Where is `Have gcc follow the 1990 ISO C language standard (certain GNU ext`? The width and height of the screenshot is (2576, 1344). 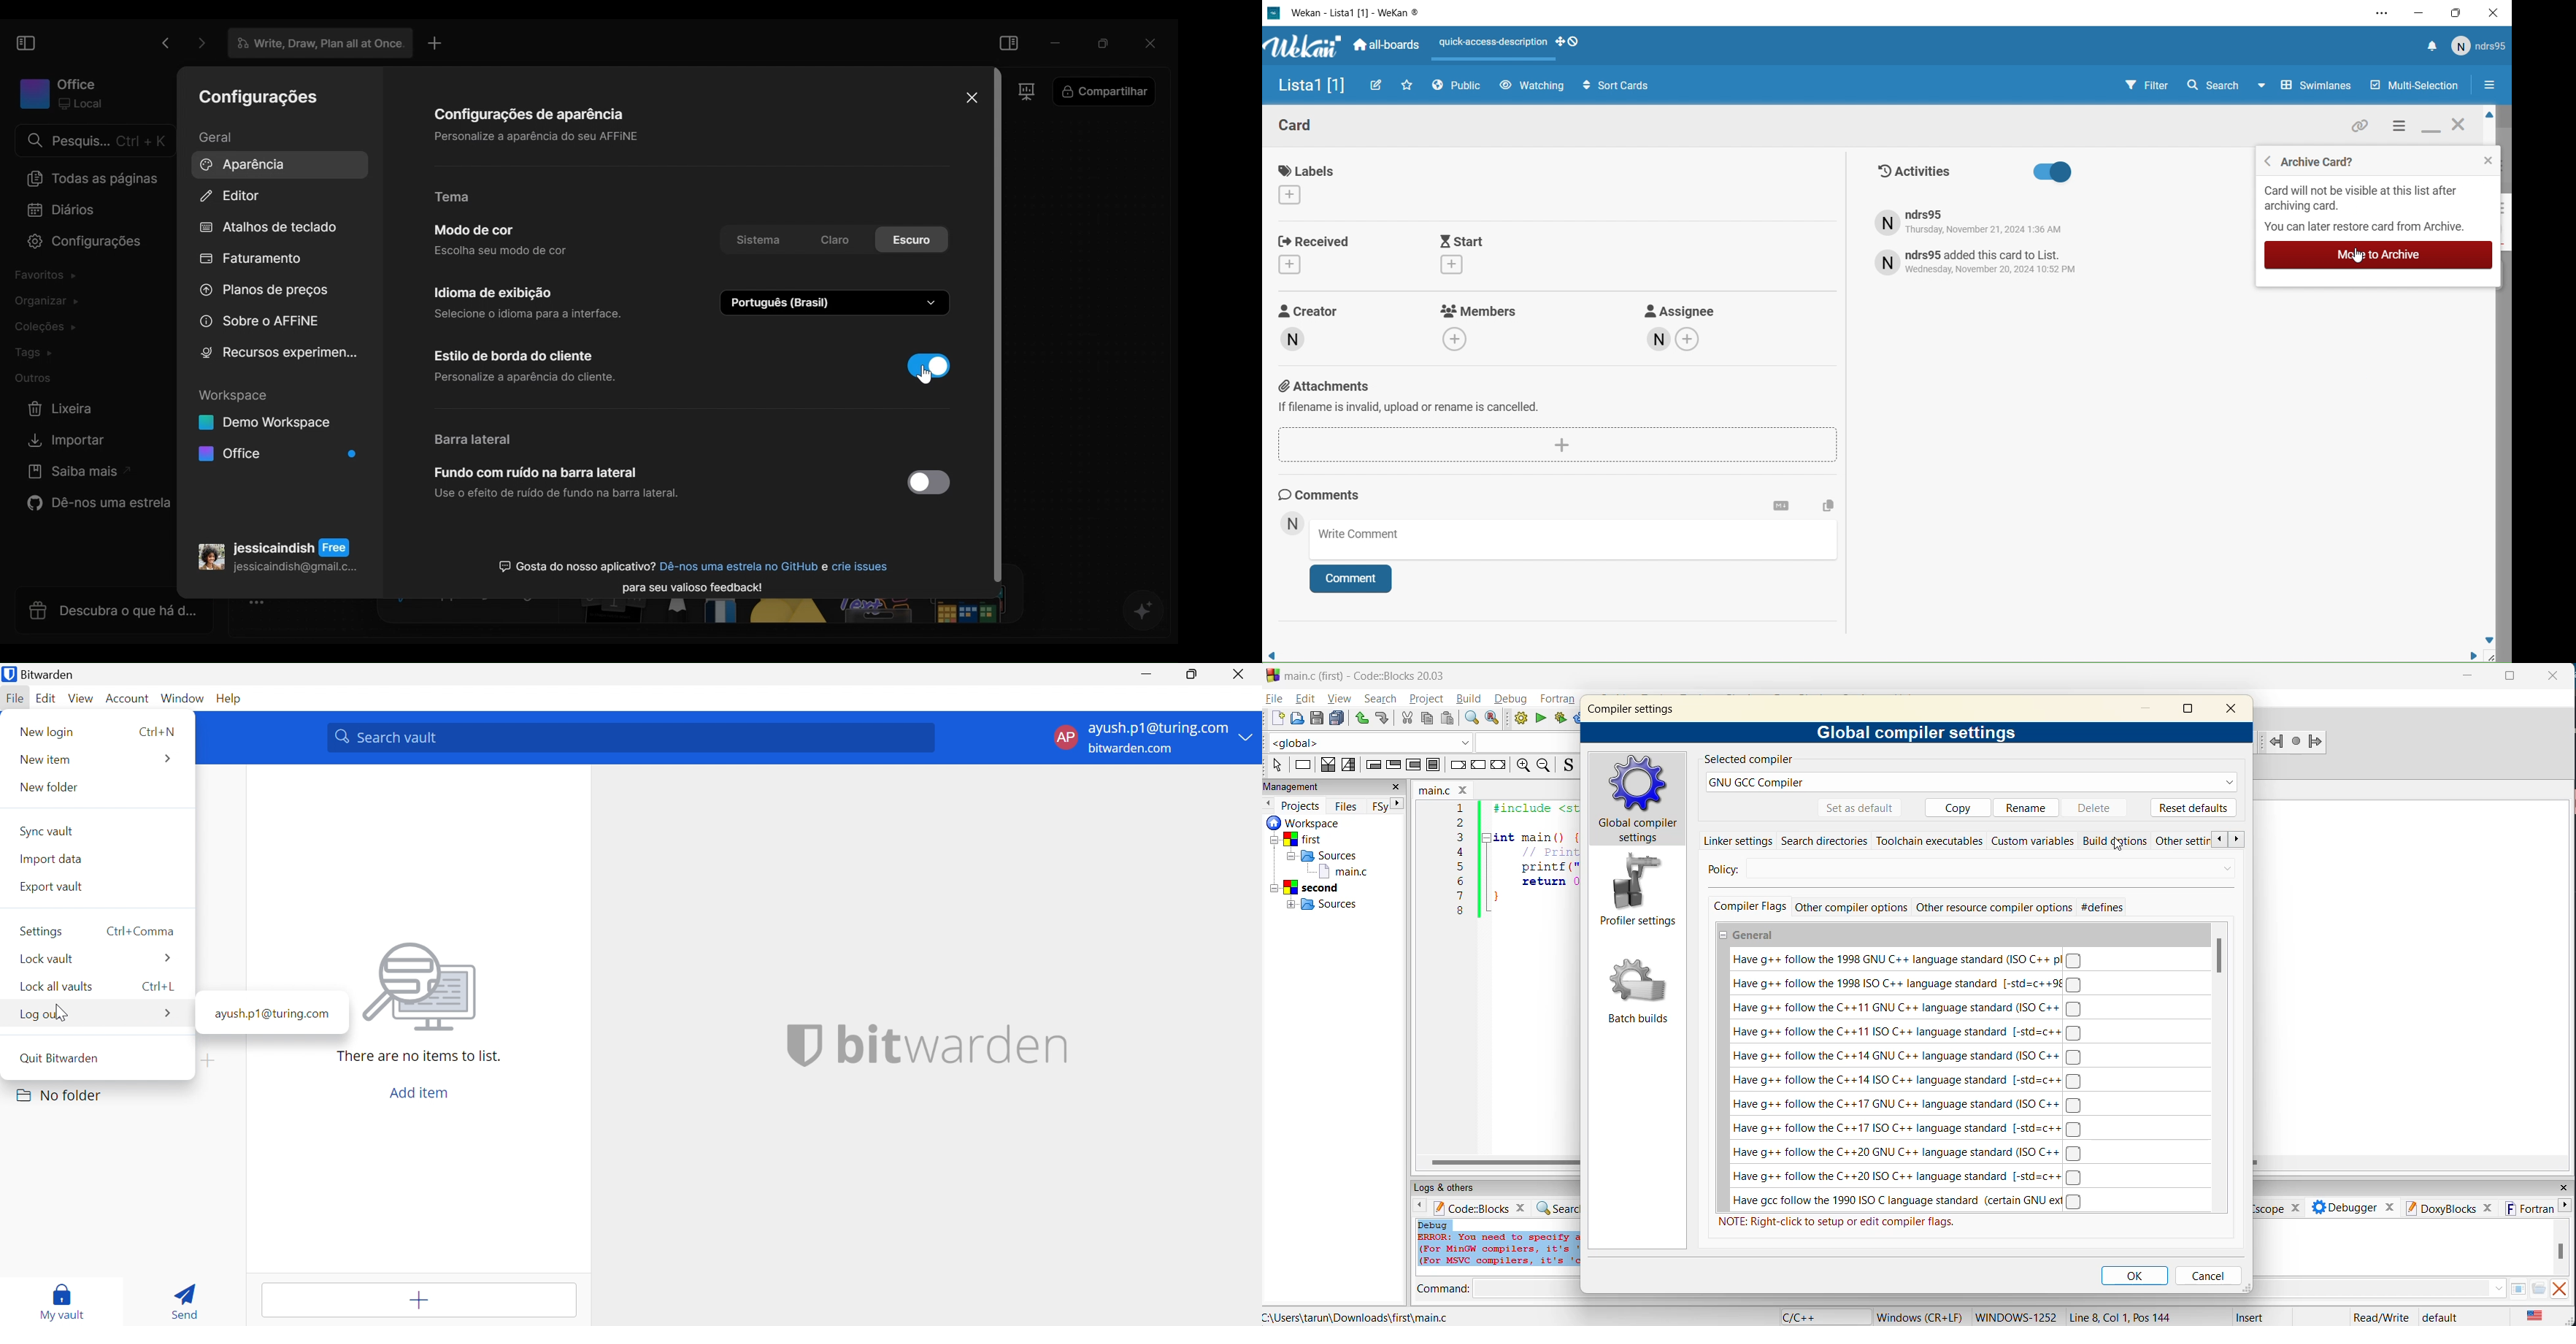 Have gcc follow the 1990 ISO C language standard (certain GNU ext is located at coordinates (1908, 1202).